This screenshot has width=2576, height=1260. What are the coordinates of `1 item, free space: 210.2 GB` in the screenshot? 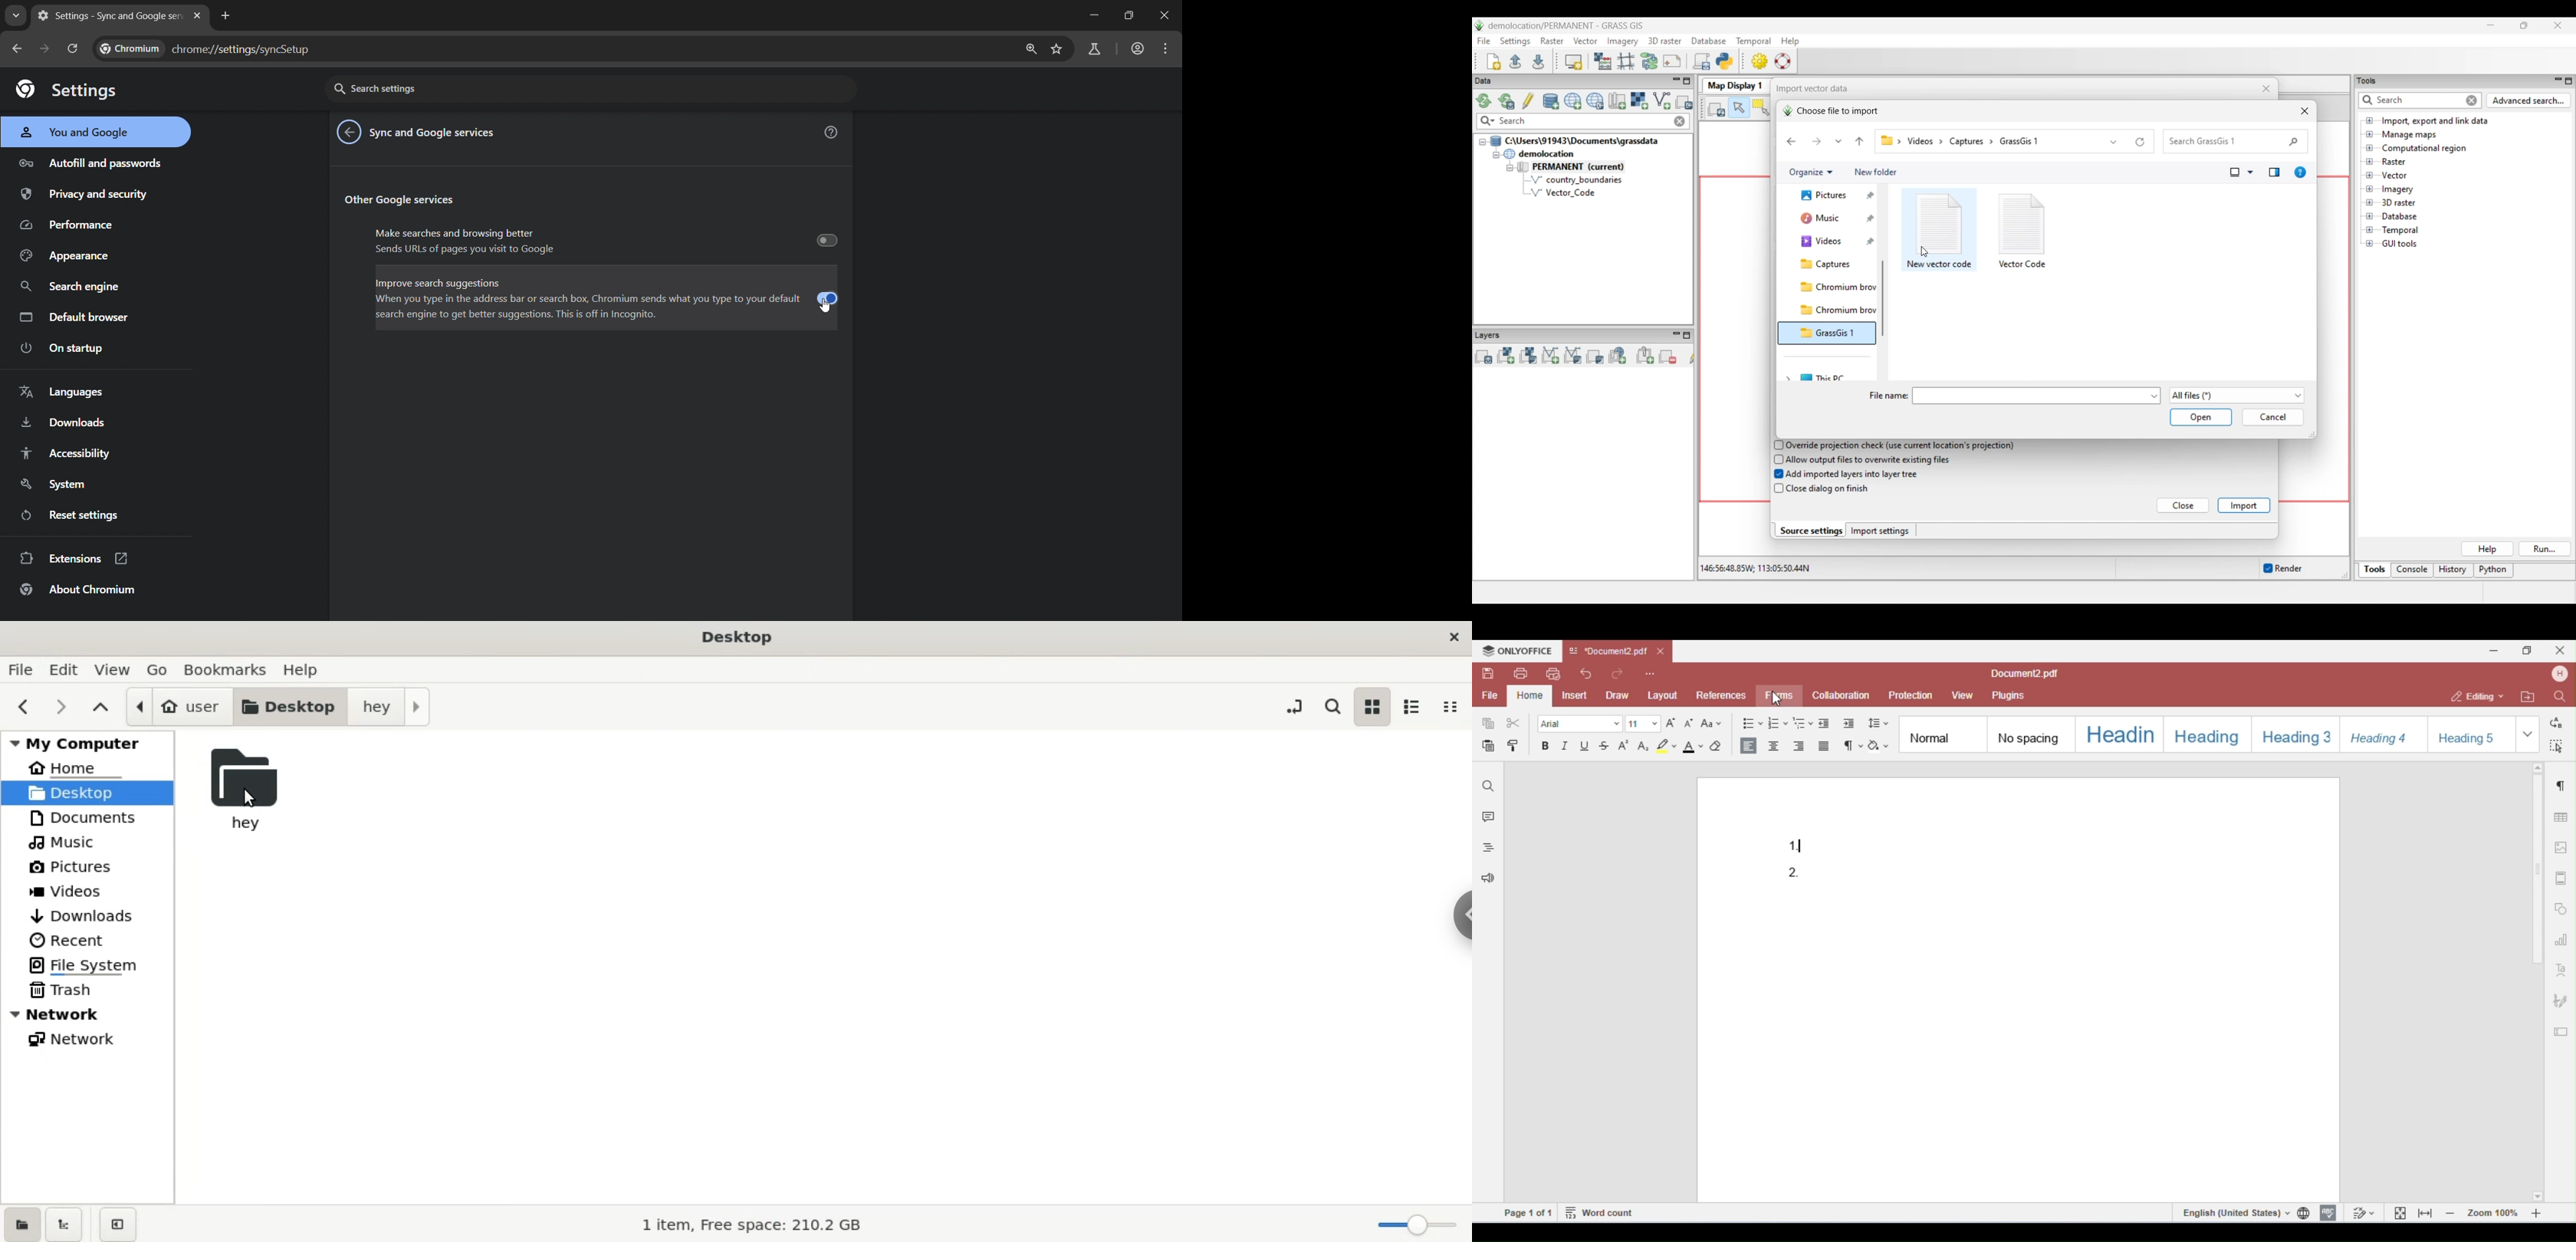 It's located at (748, 1225).